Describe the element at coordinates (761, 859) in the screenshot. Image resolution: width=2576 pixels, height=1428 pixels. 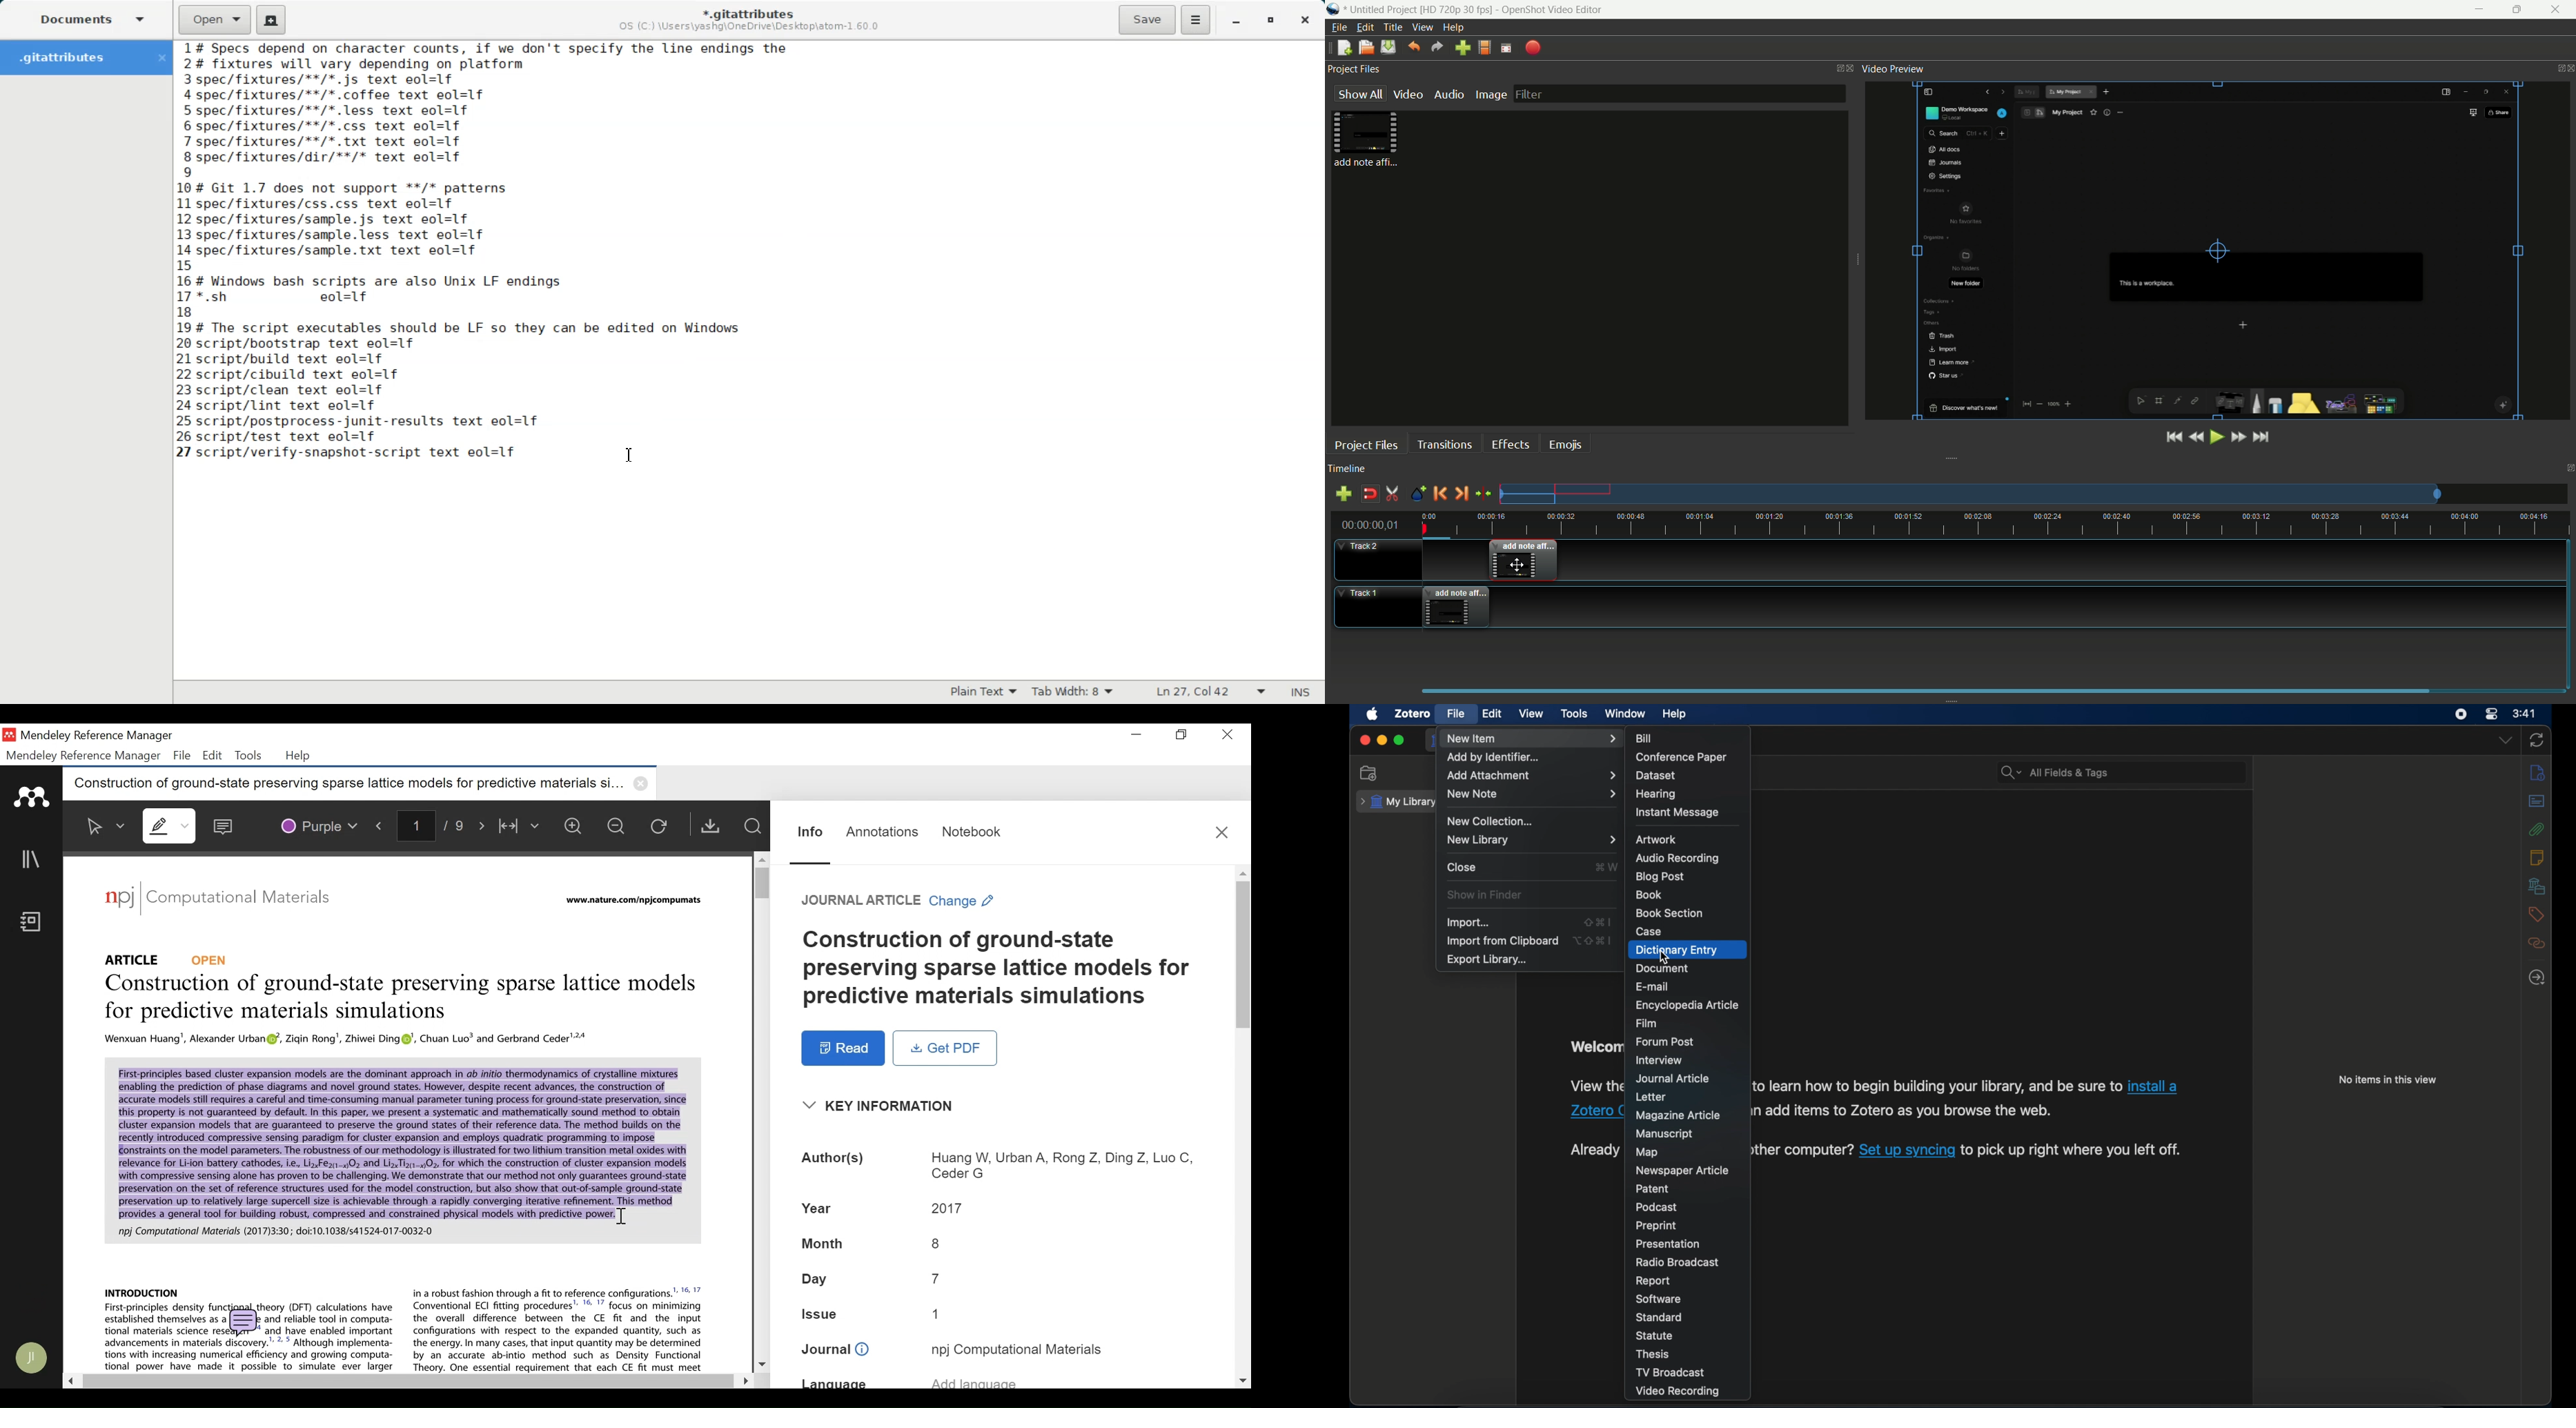
I see `Scroll up` at that location.